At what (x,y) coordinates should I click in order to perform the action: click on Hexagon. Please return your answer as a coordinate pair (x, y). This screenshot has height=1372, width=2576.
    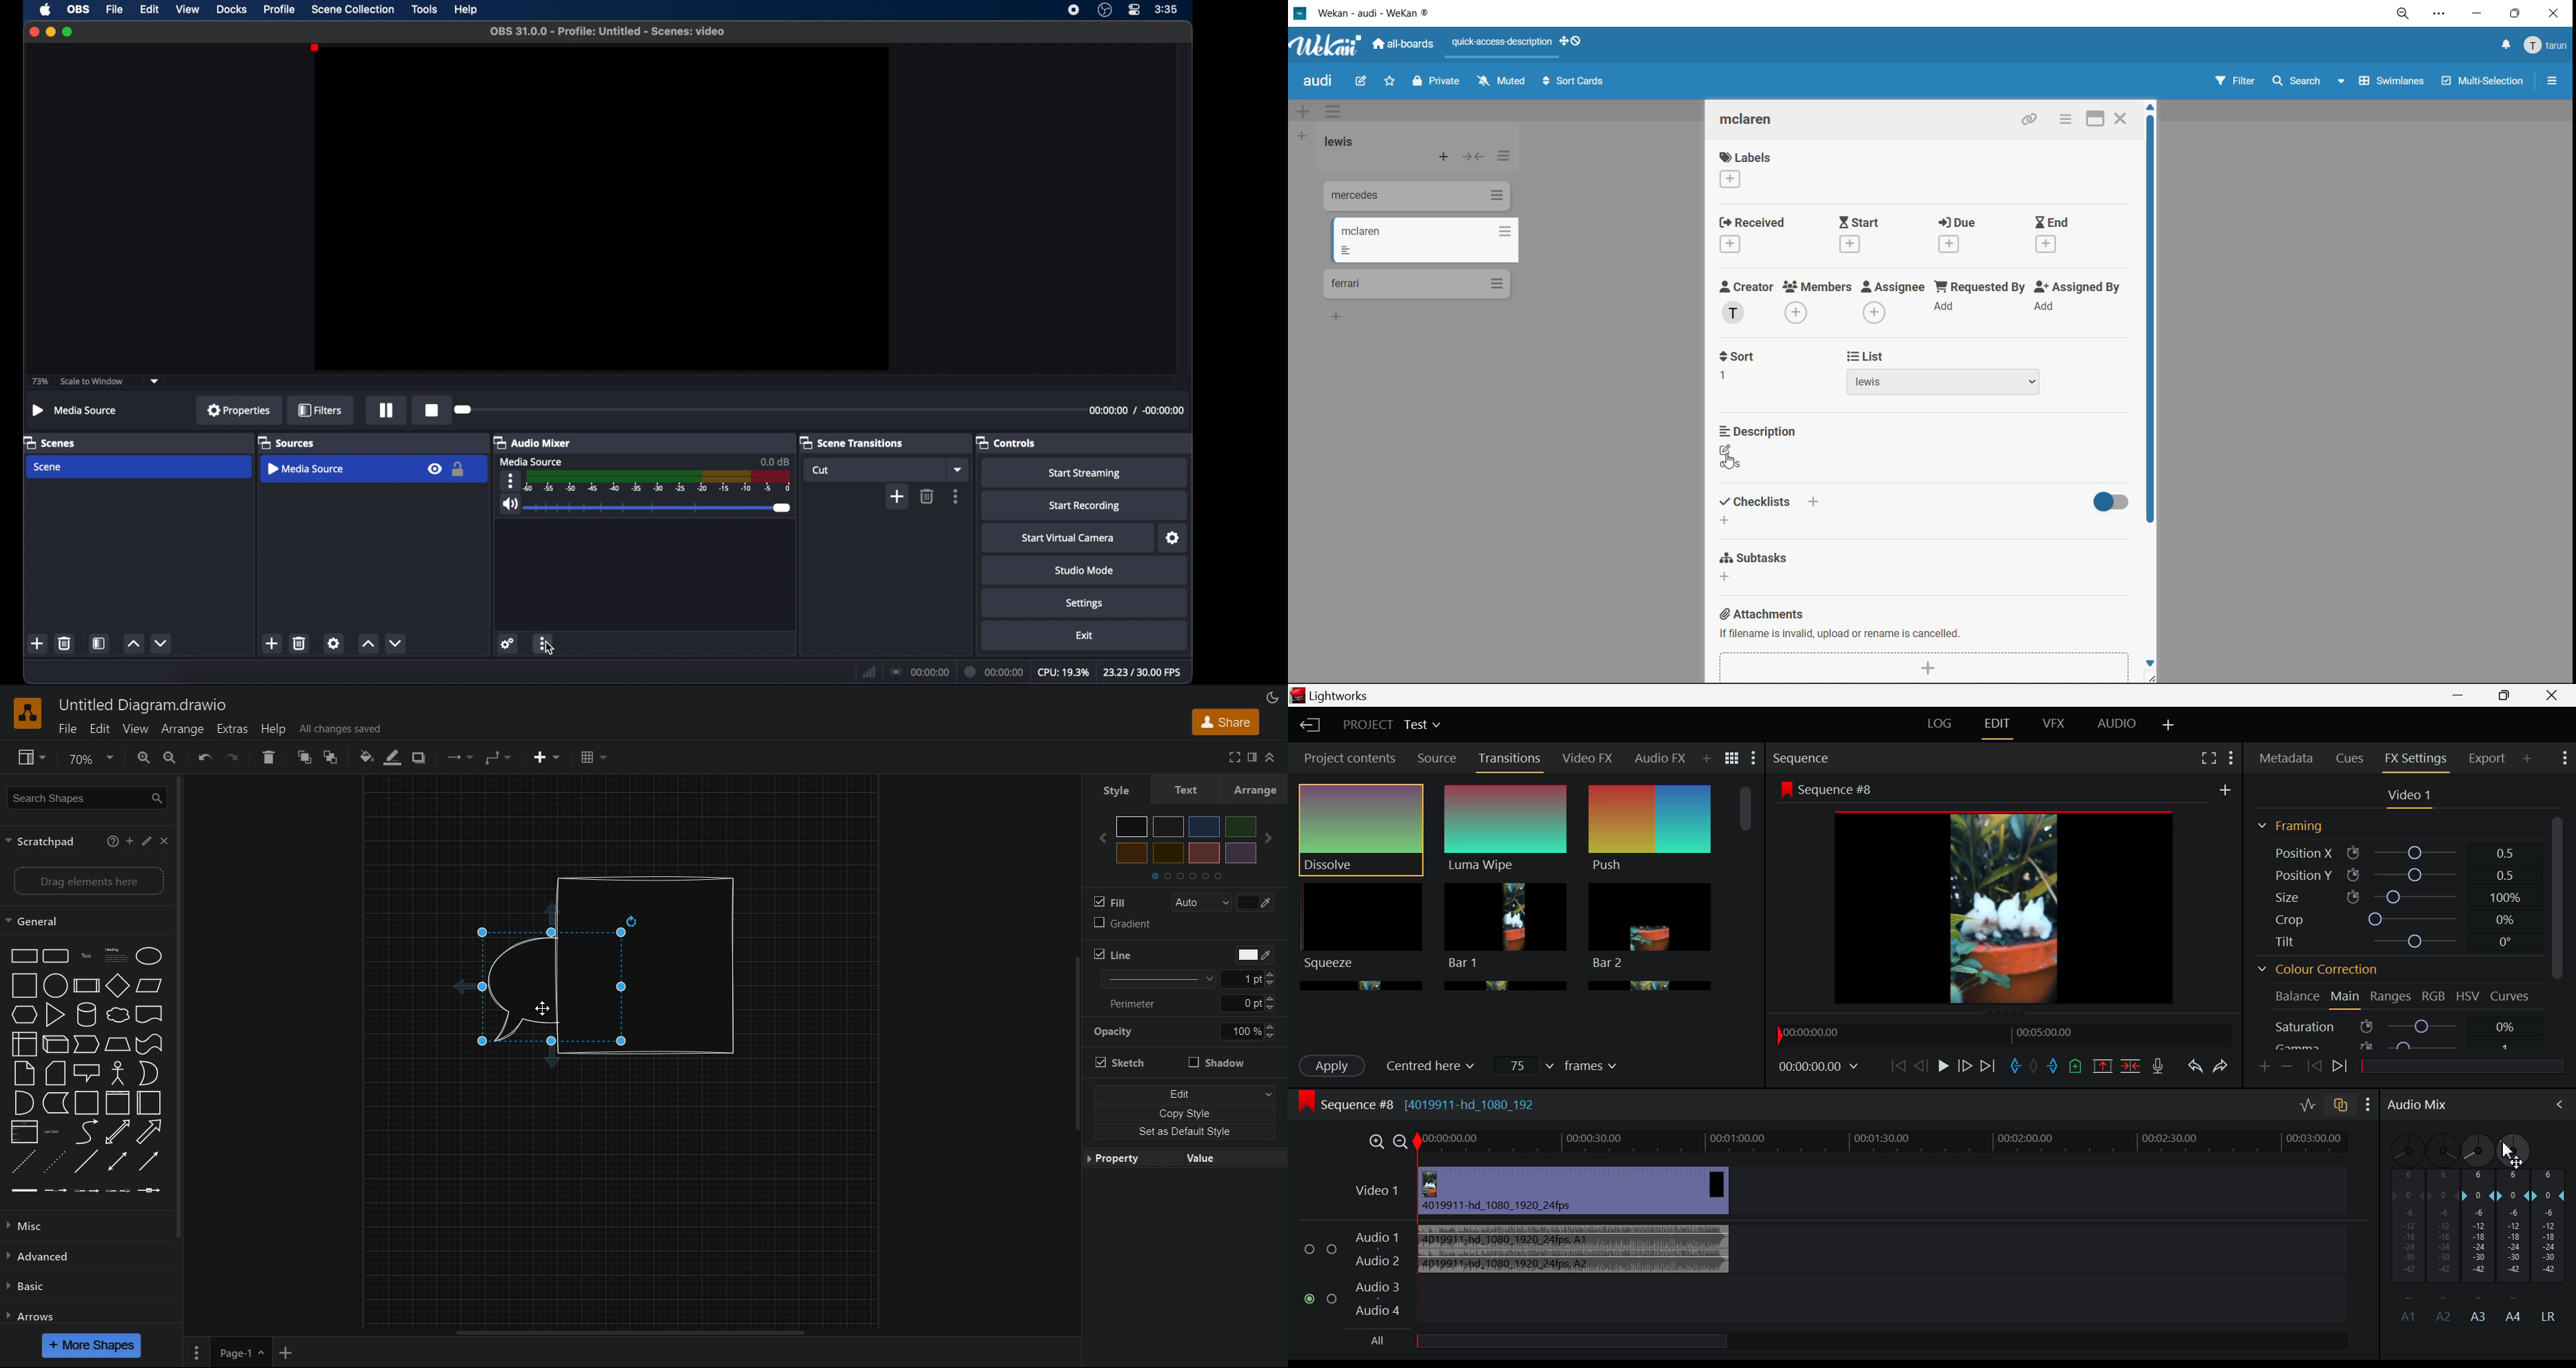
    Looking at the image, I should click on (25, 1014).